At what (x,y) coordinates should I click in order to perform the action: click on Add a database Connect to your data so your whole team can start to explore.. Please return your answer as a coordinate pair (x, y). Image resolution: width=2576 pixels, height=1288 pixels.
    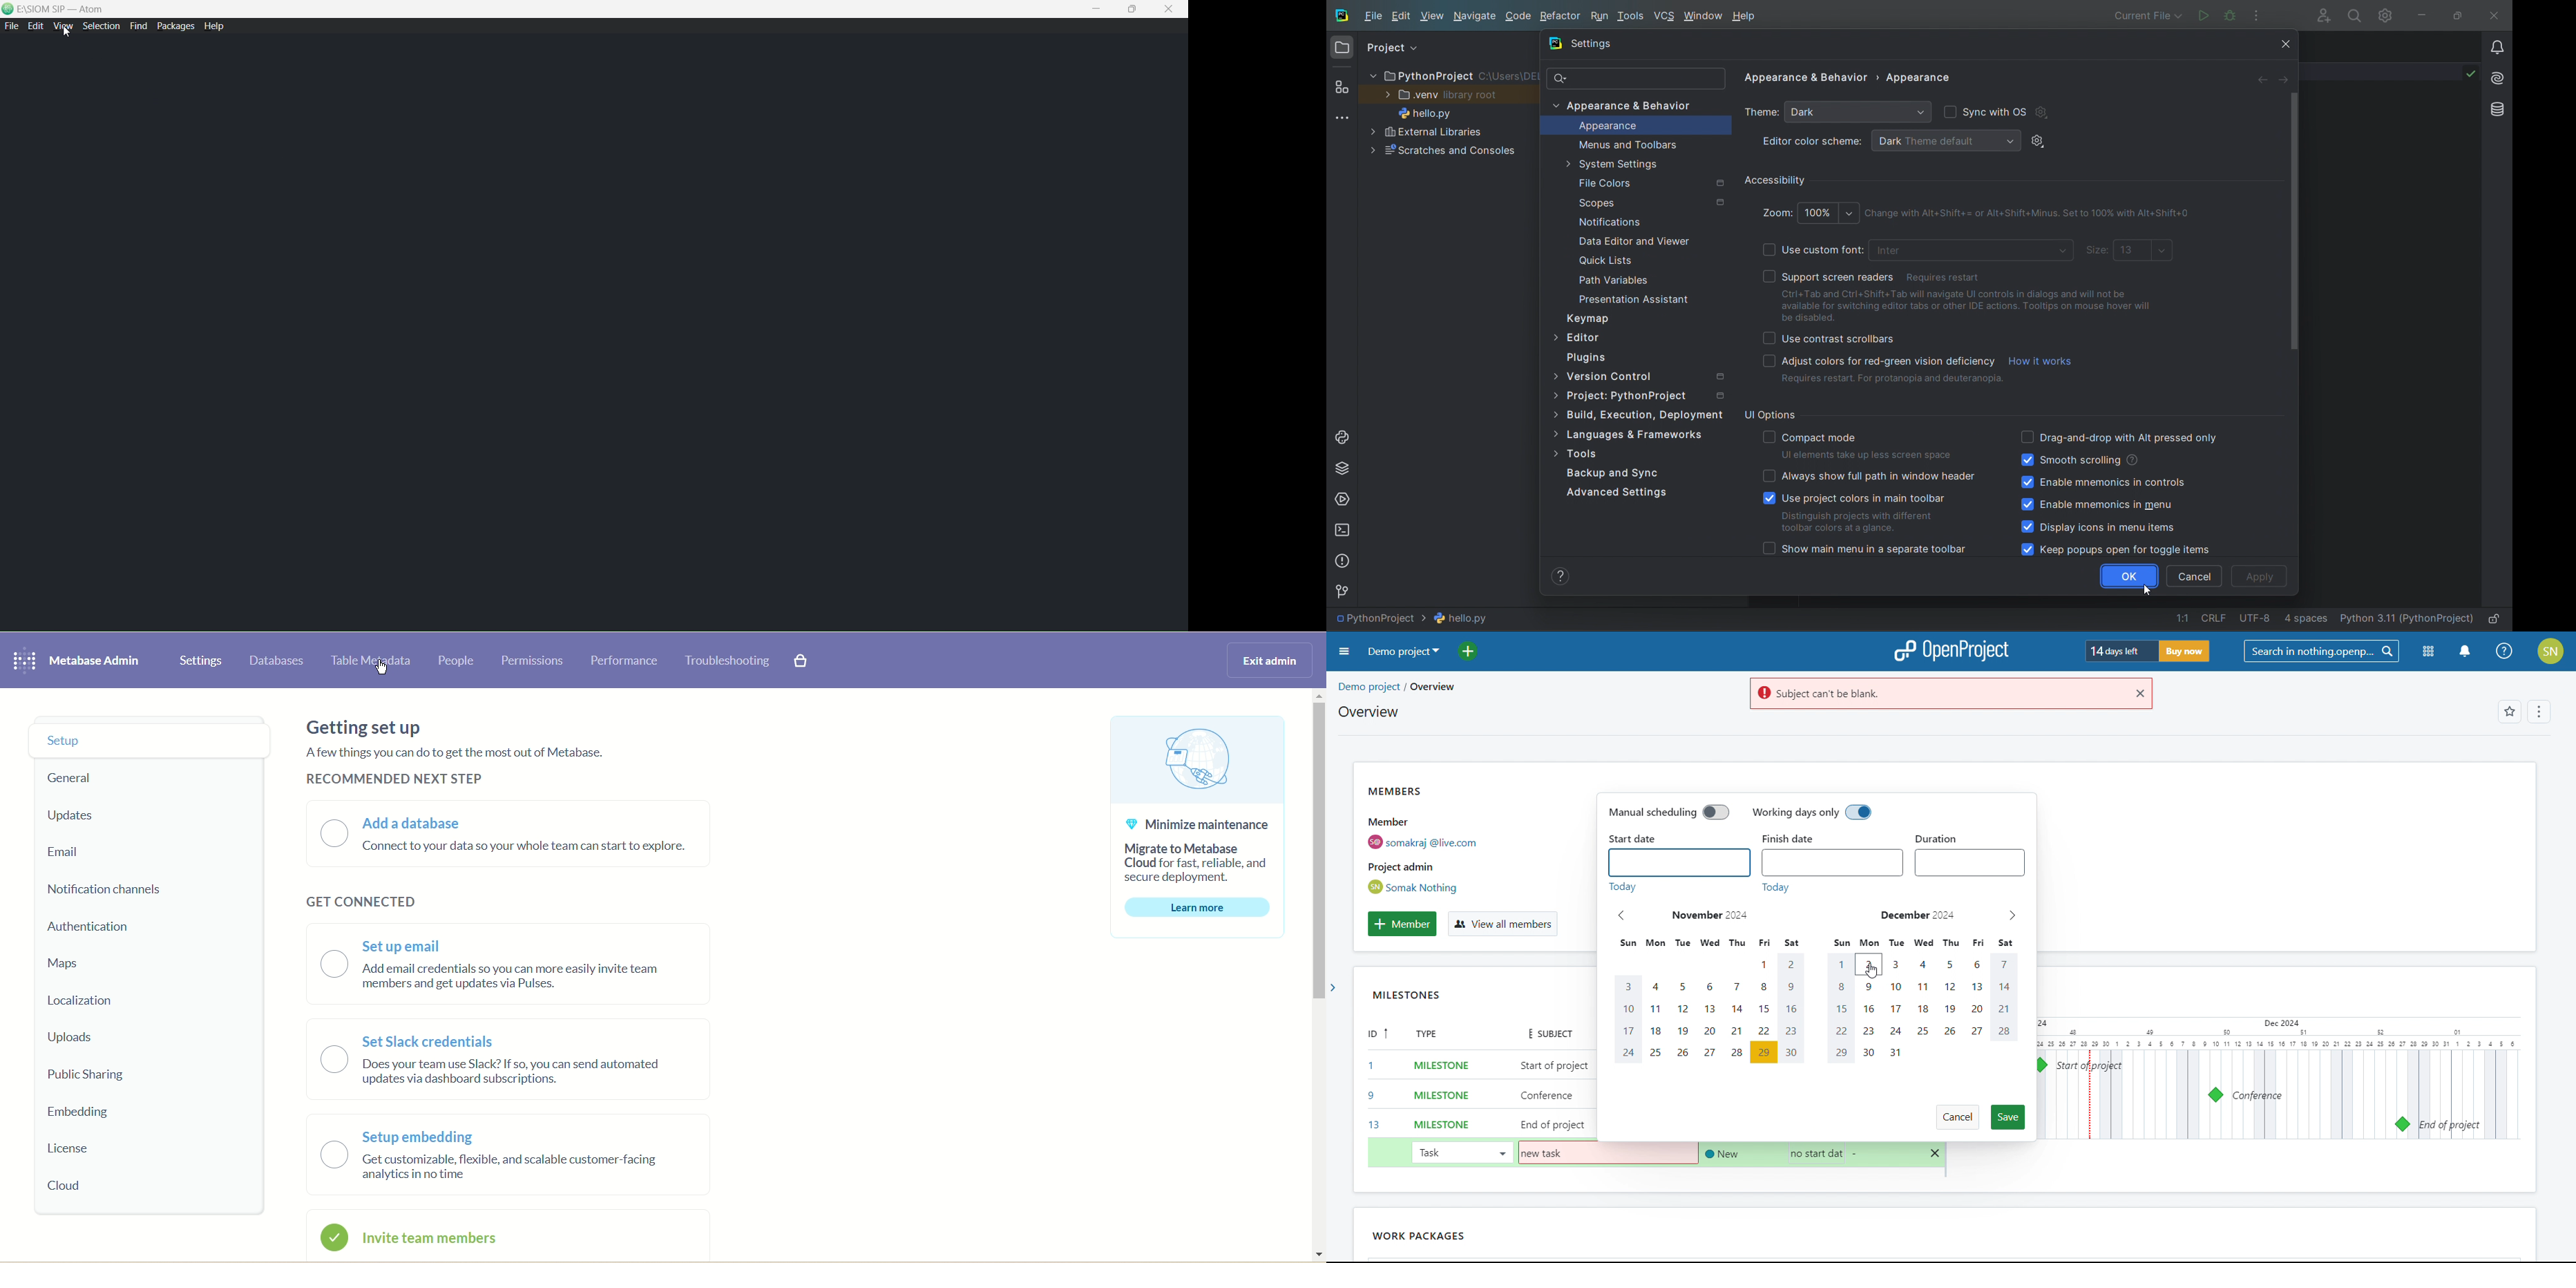
    Looking at the image, I should click on (508, 832).